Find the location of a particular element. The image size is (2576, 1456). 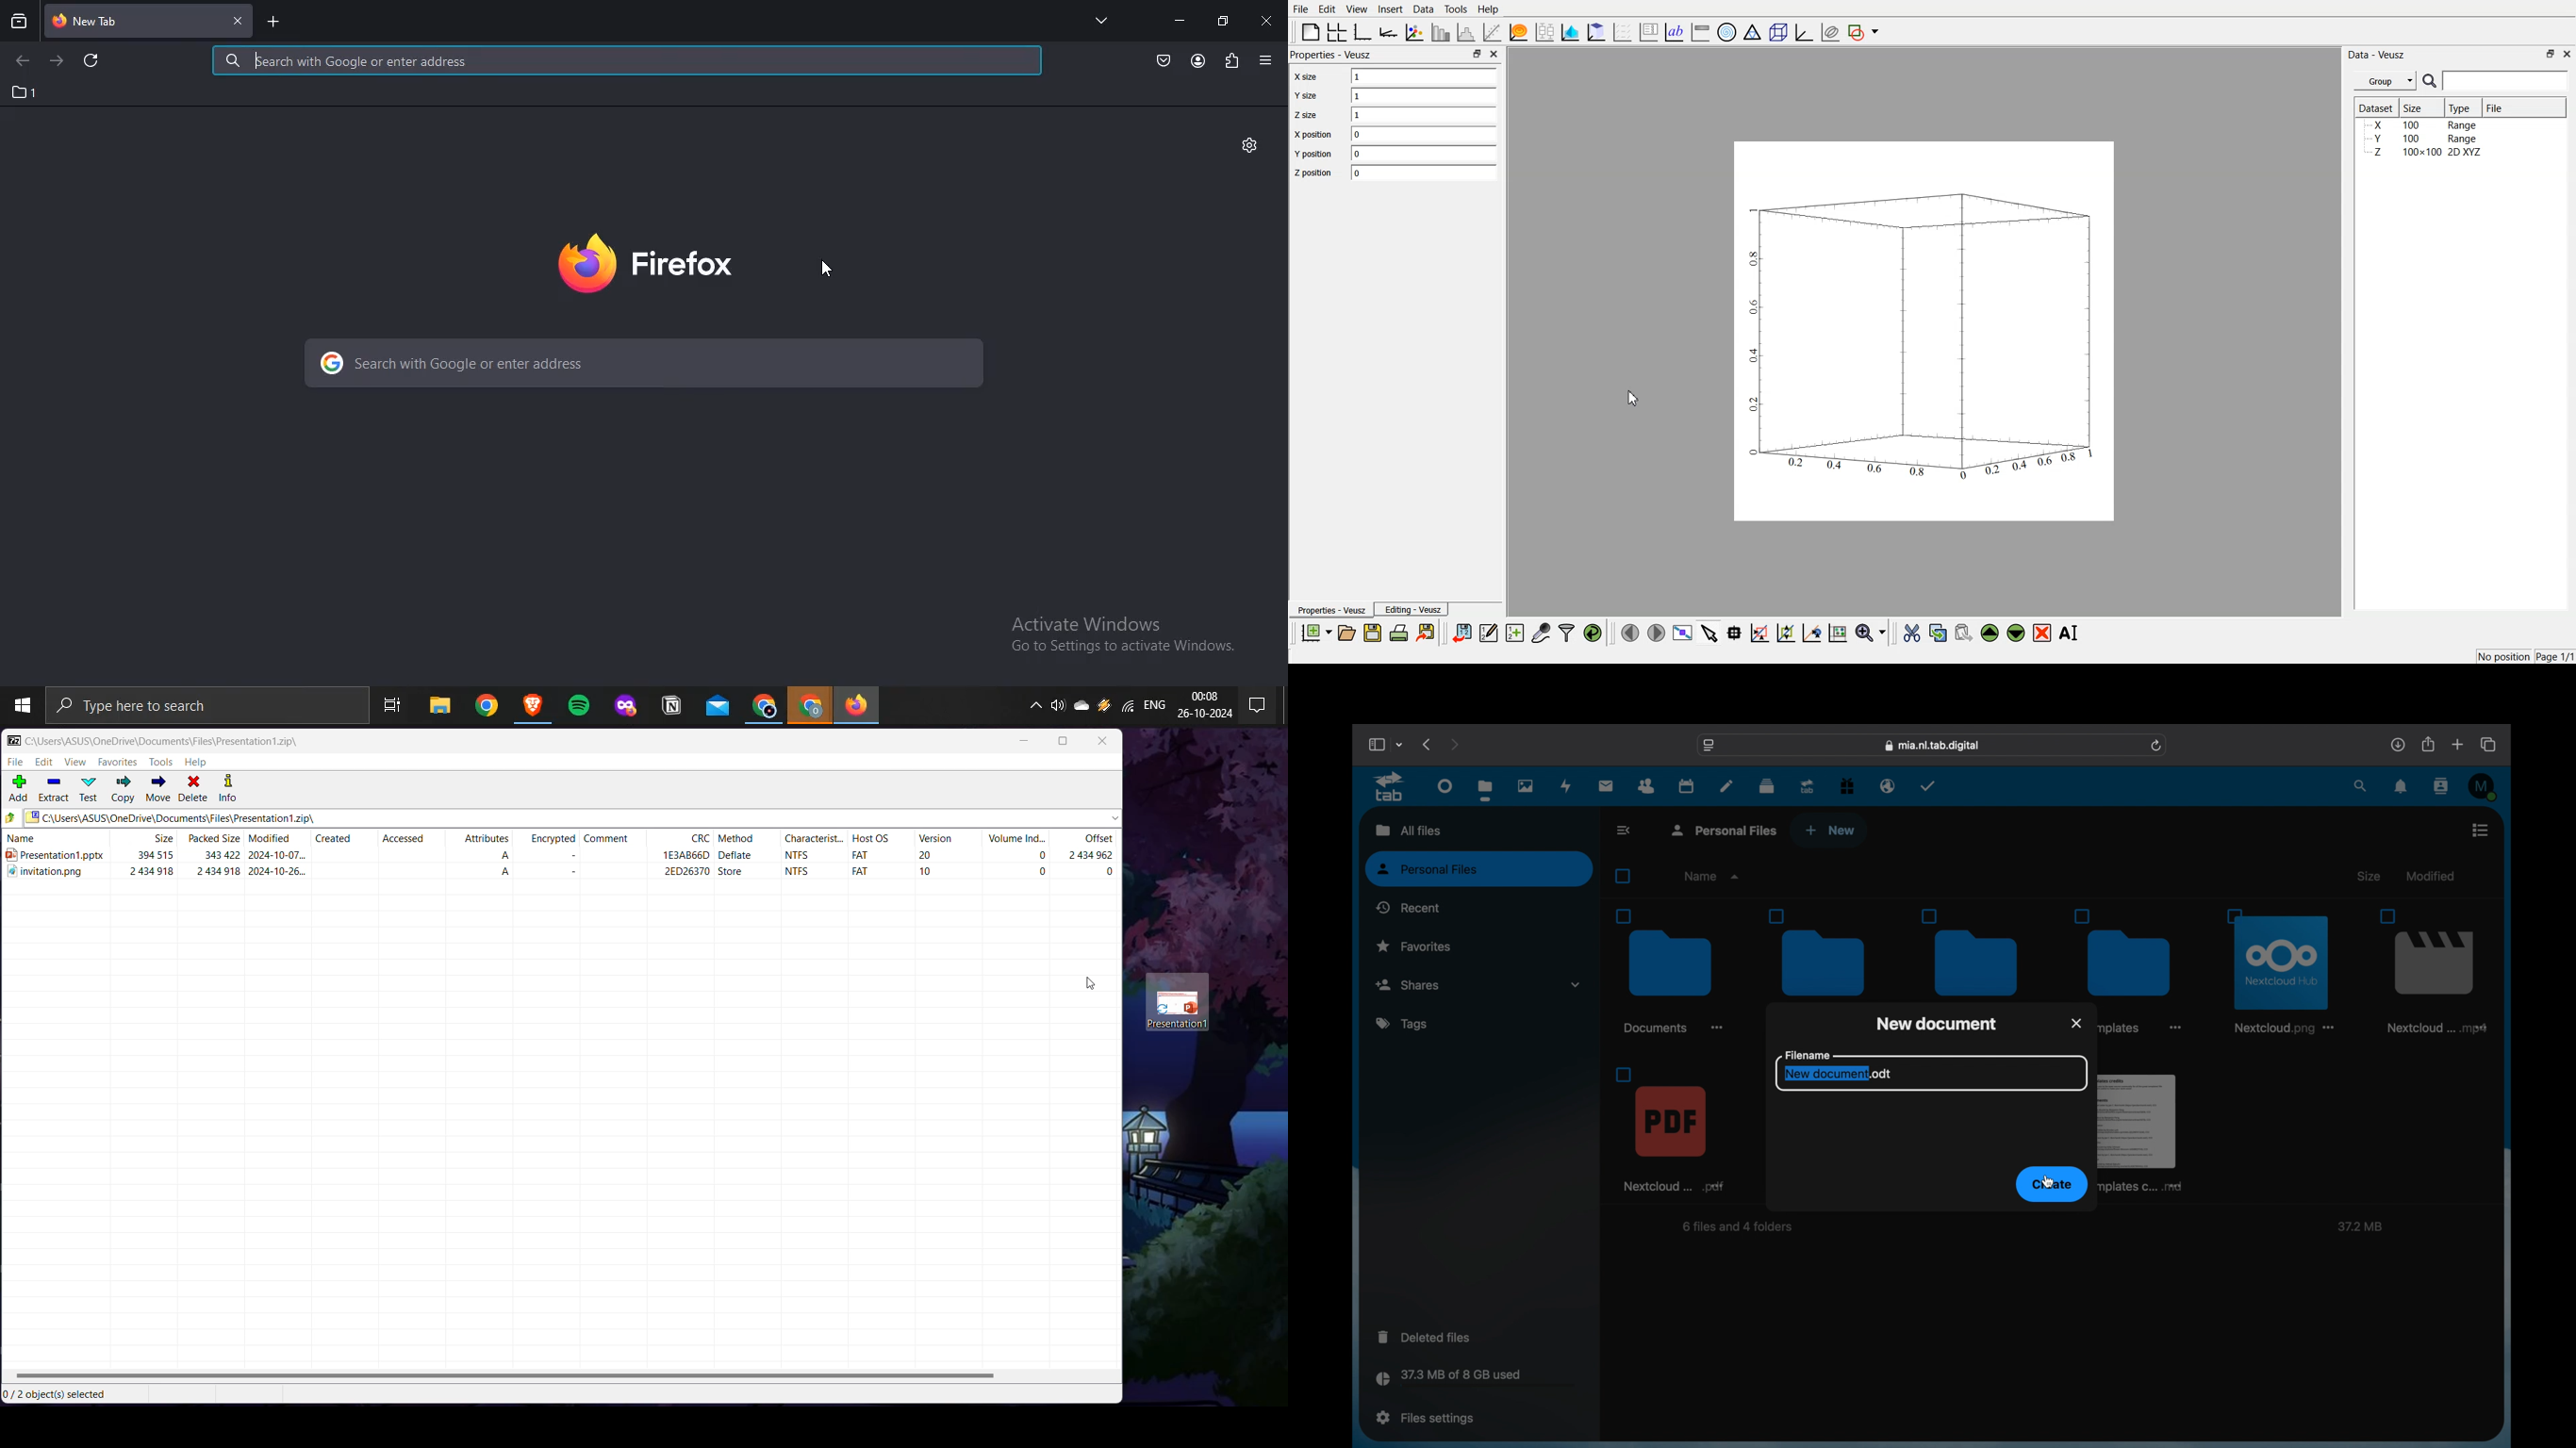

list view is located at coordinates (2480, 830).